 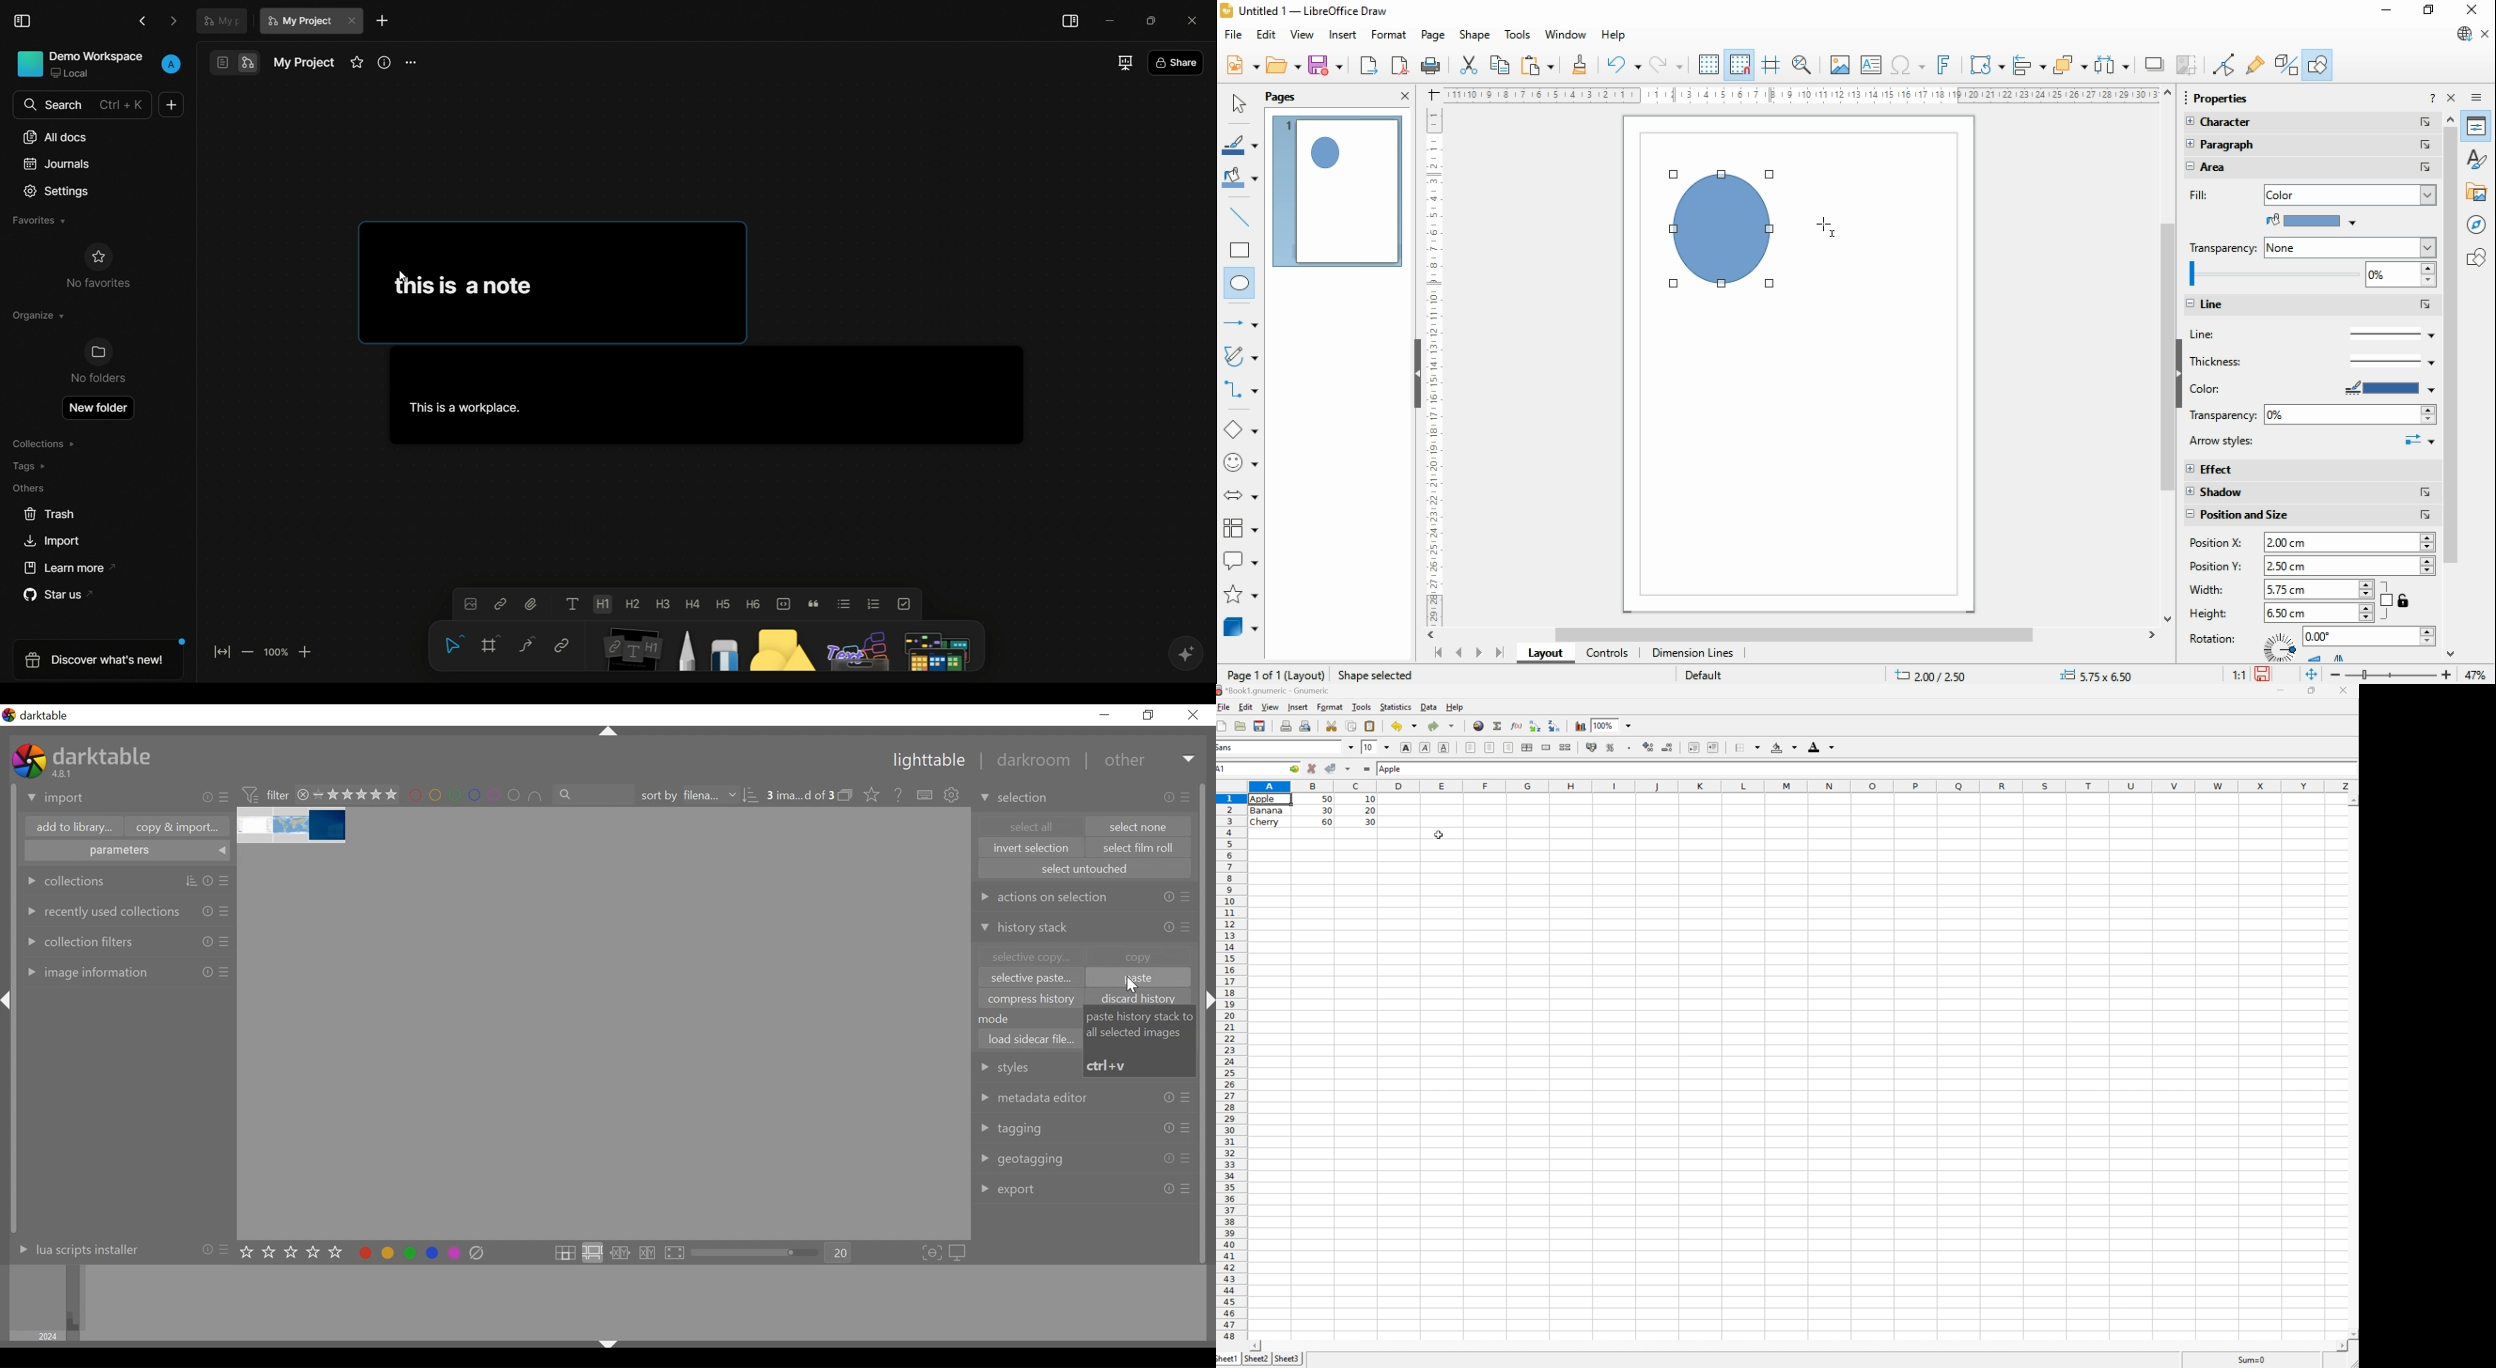 I want to click on tagging, so click(x=1011, y=1129).